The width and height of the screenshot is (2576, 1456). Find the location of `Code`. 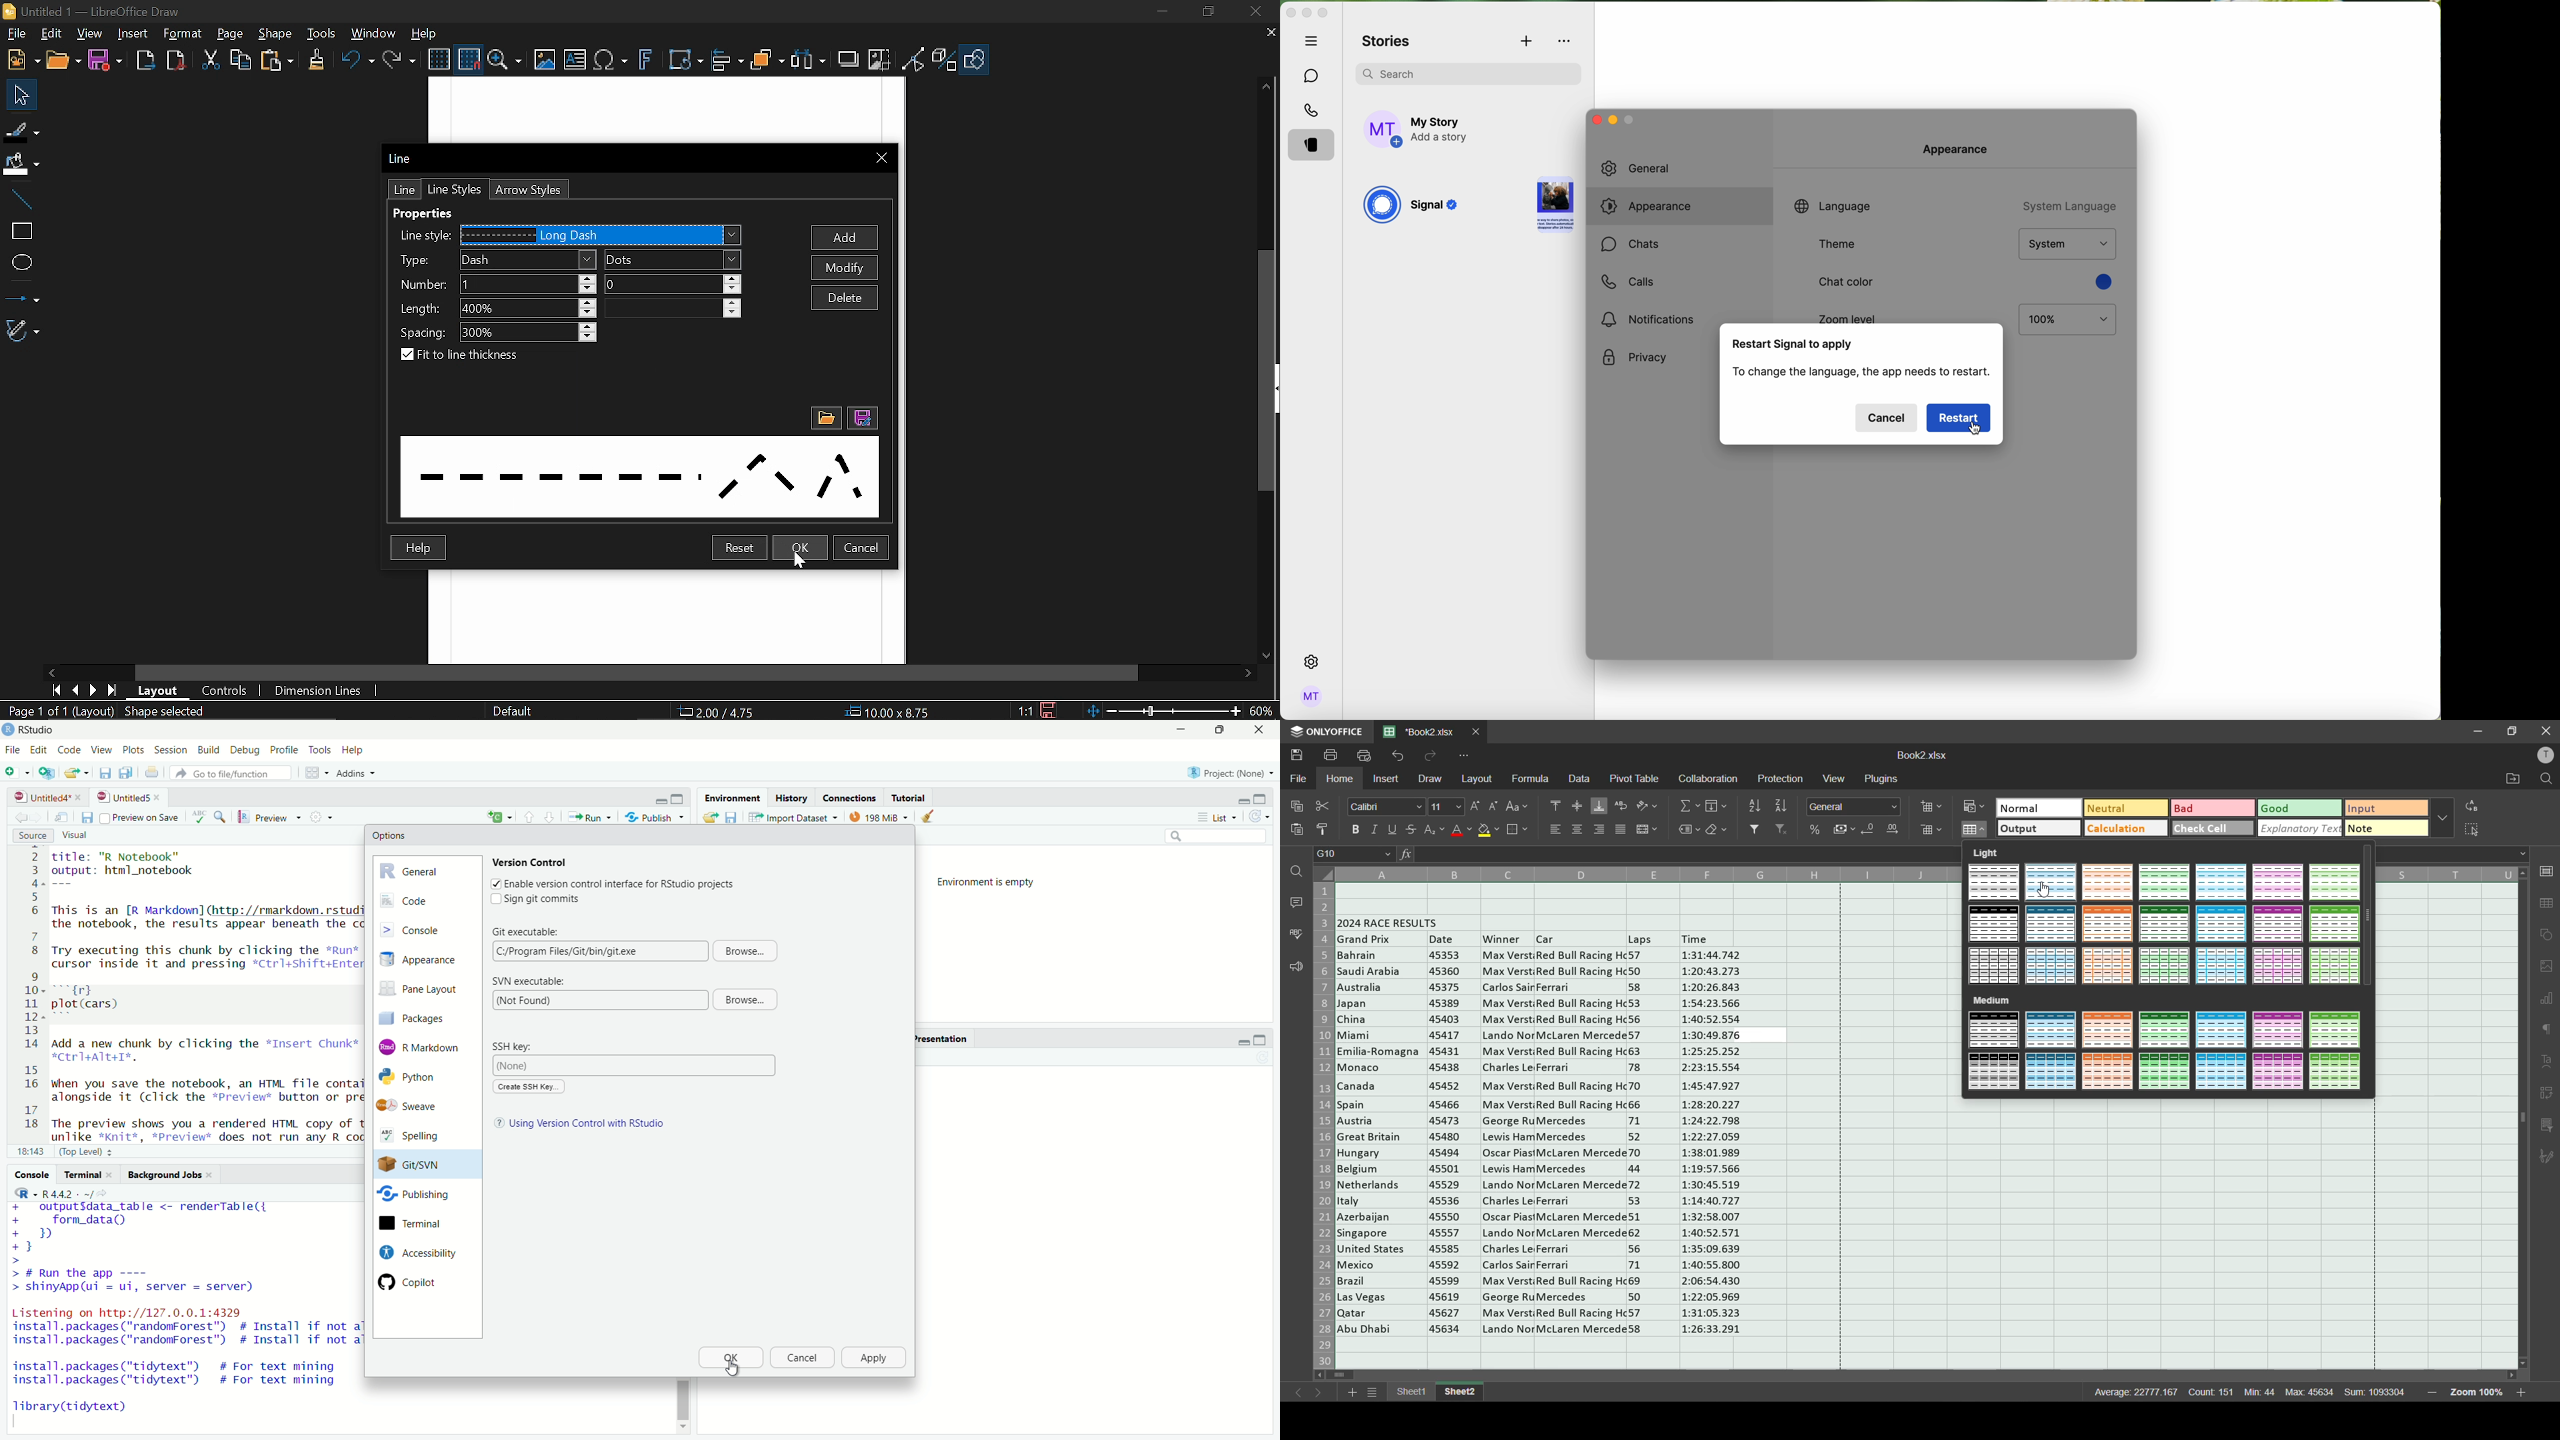

Code is located at coordinates (426, 901).